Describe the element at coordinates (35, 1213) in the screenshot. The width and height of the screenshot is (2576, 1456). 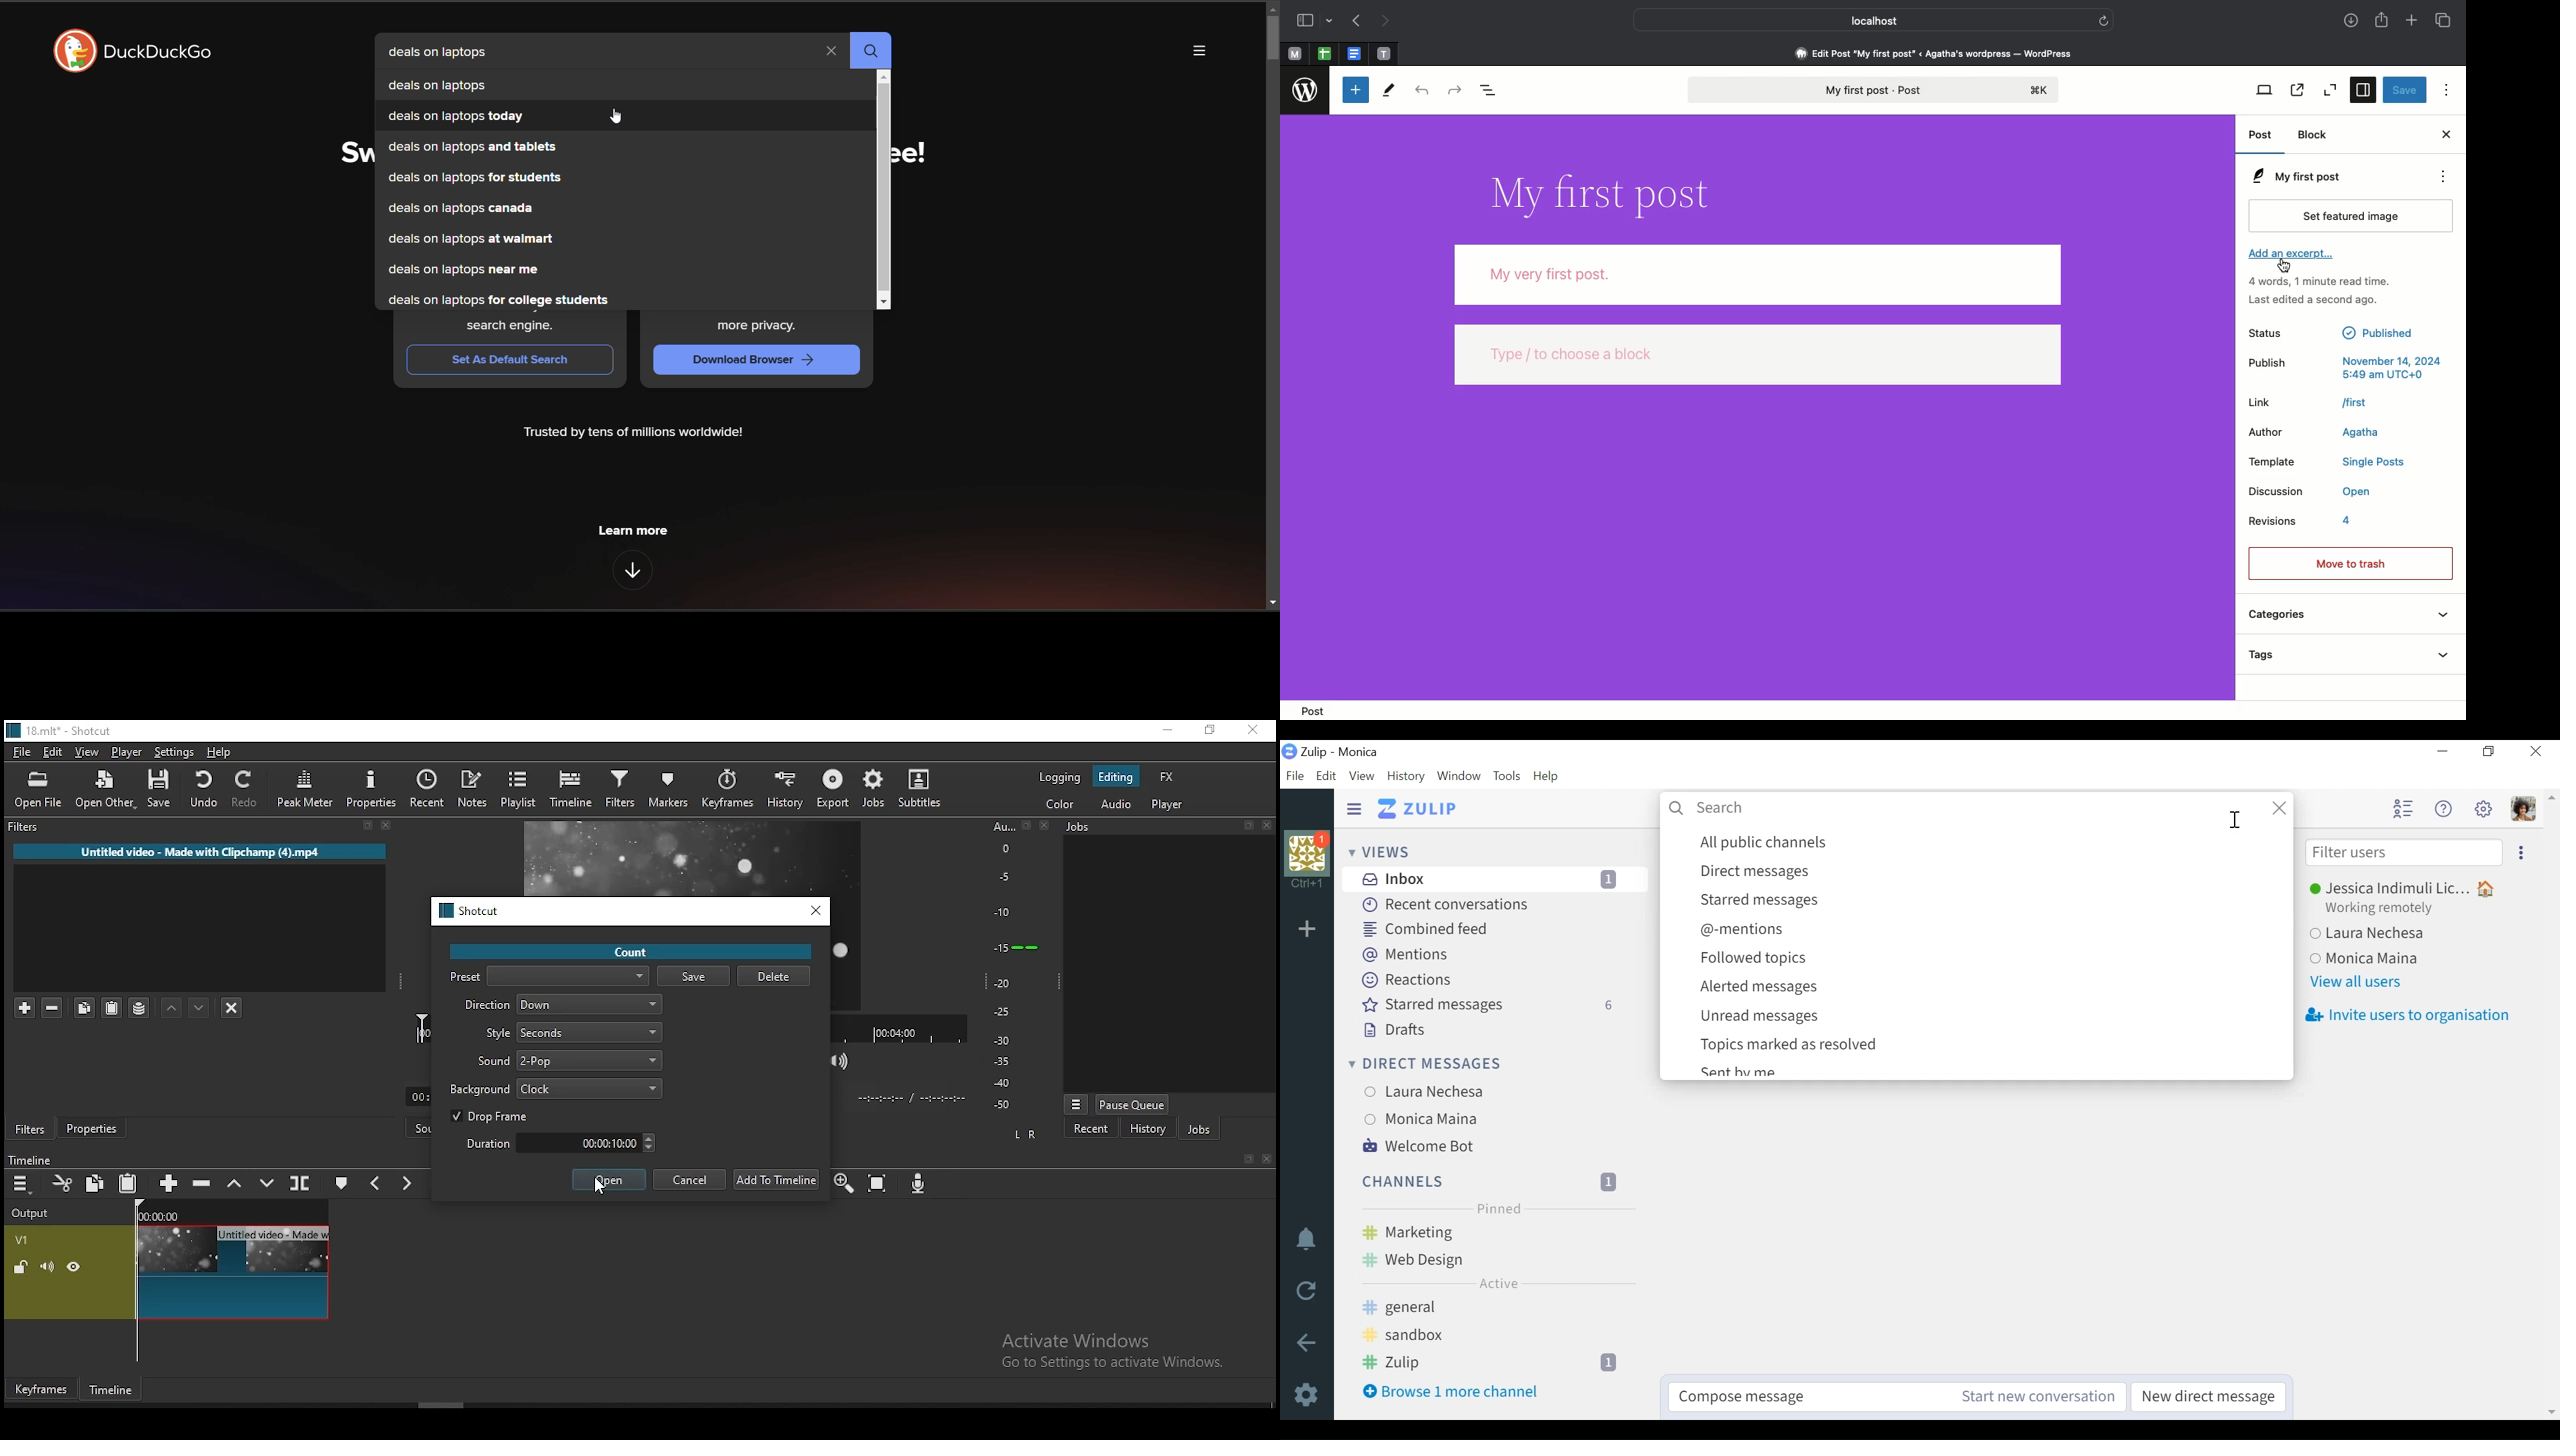
I see `Output` at that location.